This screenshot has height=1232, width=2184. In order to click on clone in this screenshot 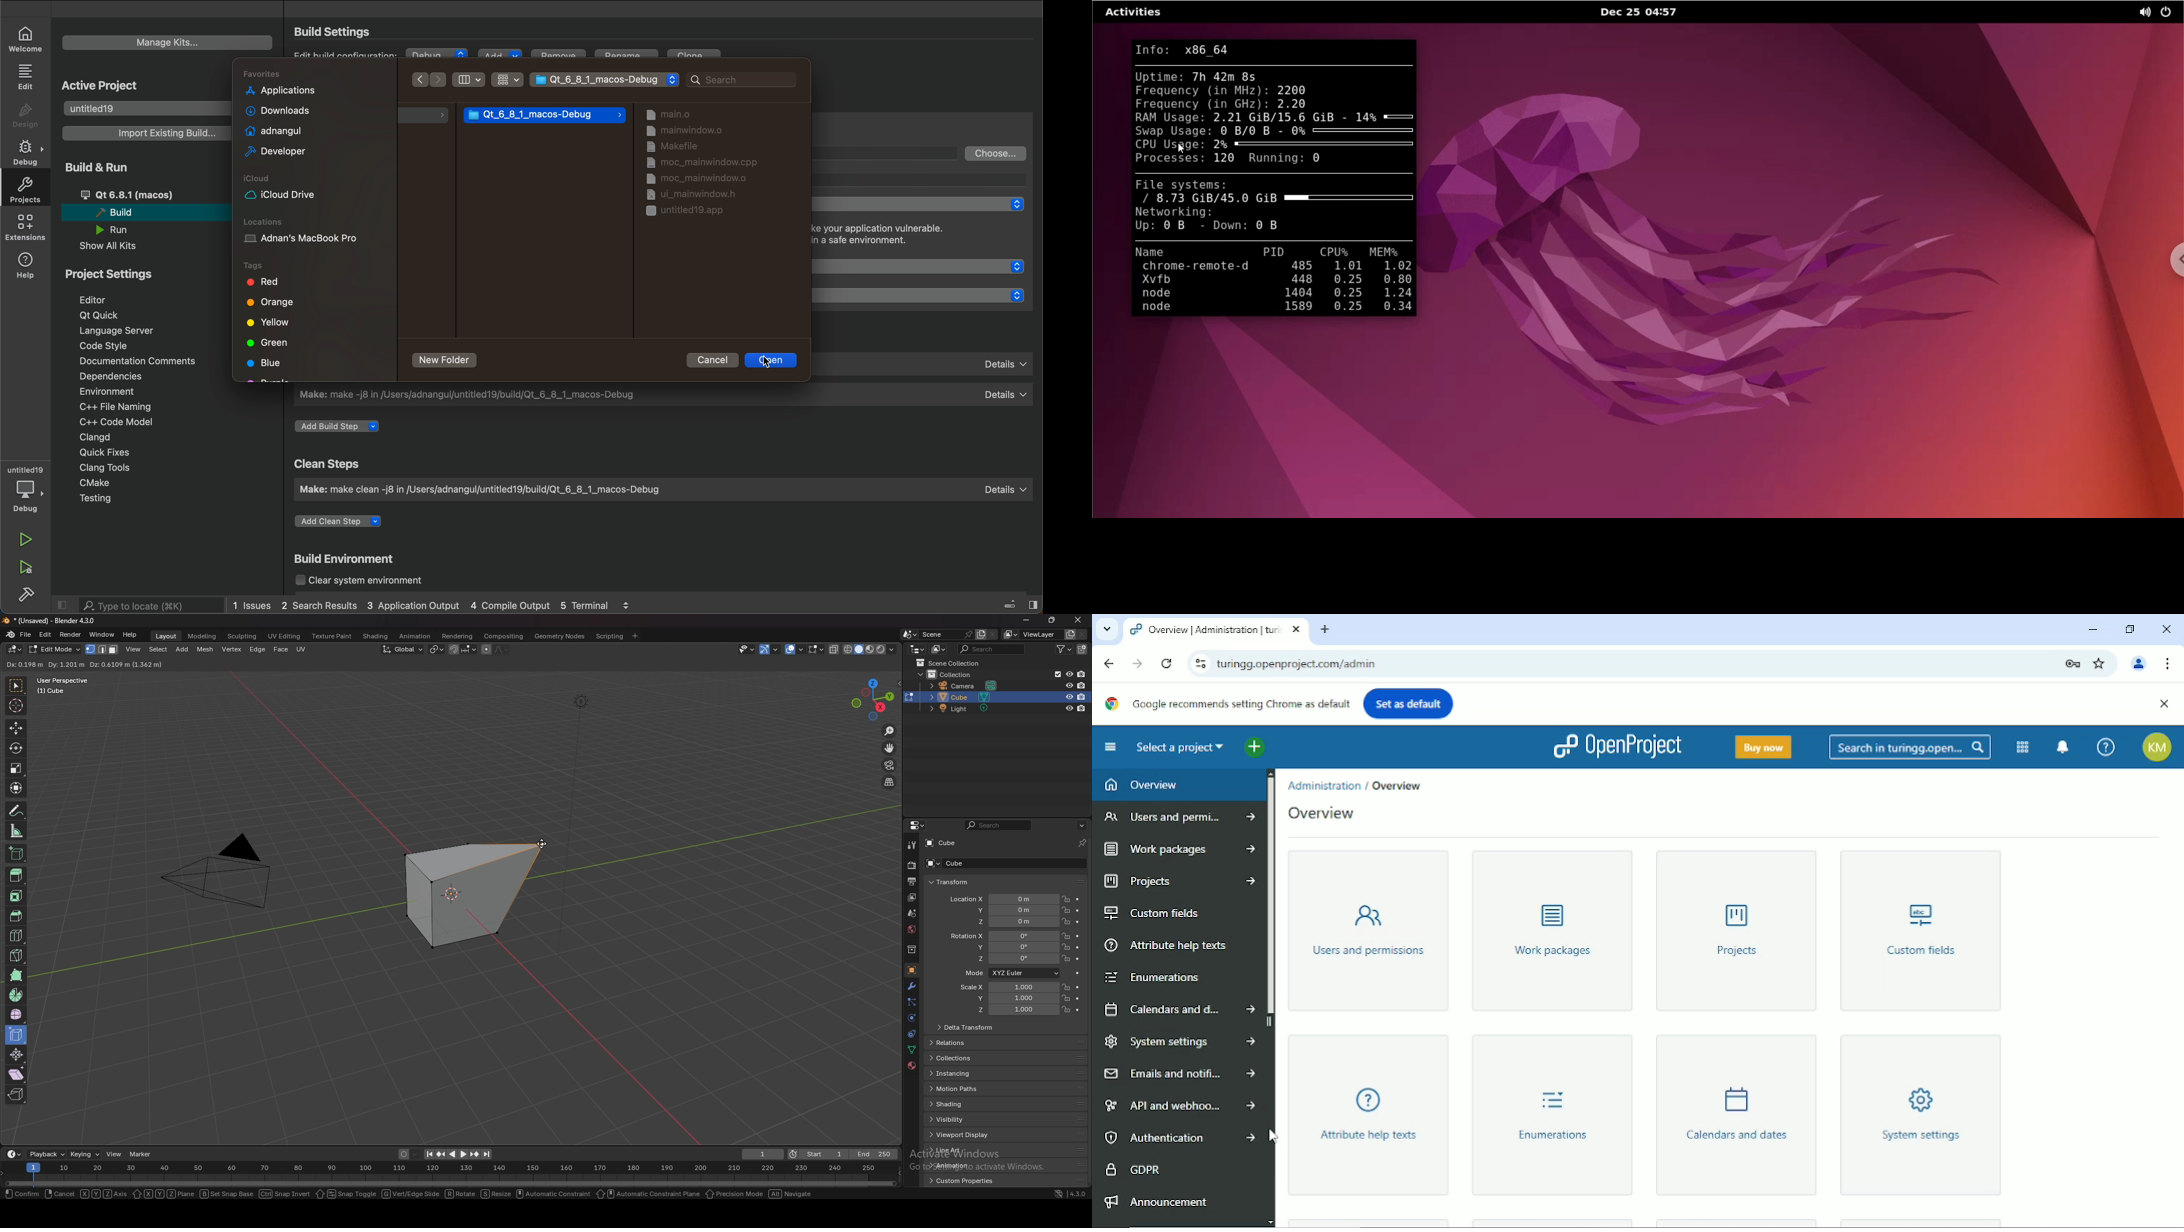, I will do `click(697, 57)`.